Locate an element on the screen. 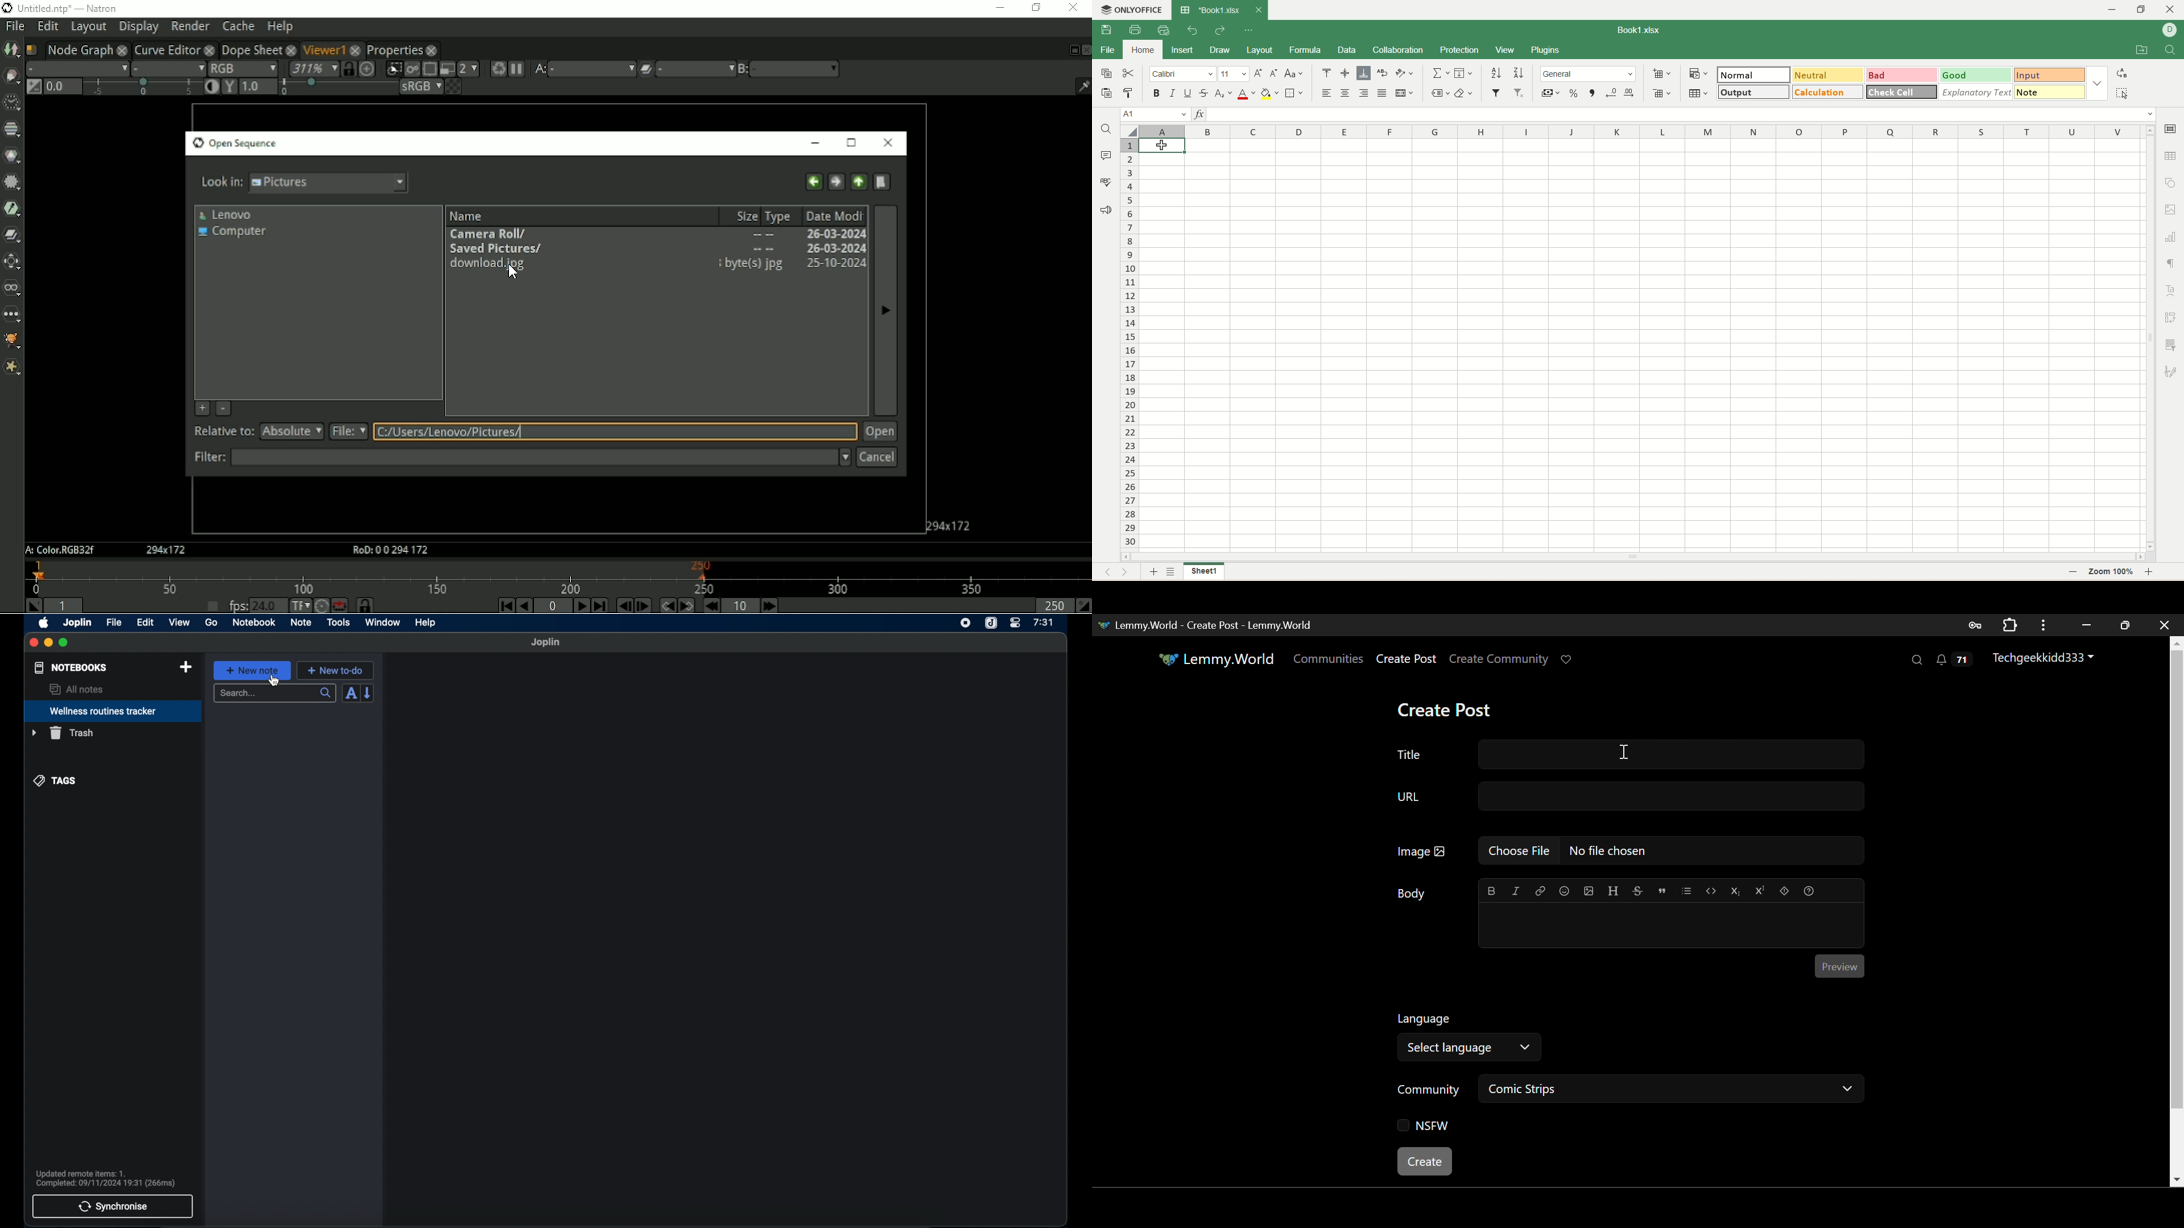 The height and width of the screenshot is (1232, 2184). minimize is located at coordinates (49, 643).